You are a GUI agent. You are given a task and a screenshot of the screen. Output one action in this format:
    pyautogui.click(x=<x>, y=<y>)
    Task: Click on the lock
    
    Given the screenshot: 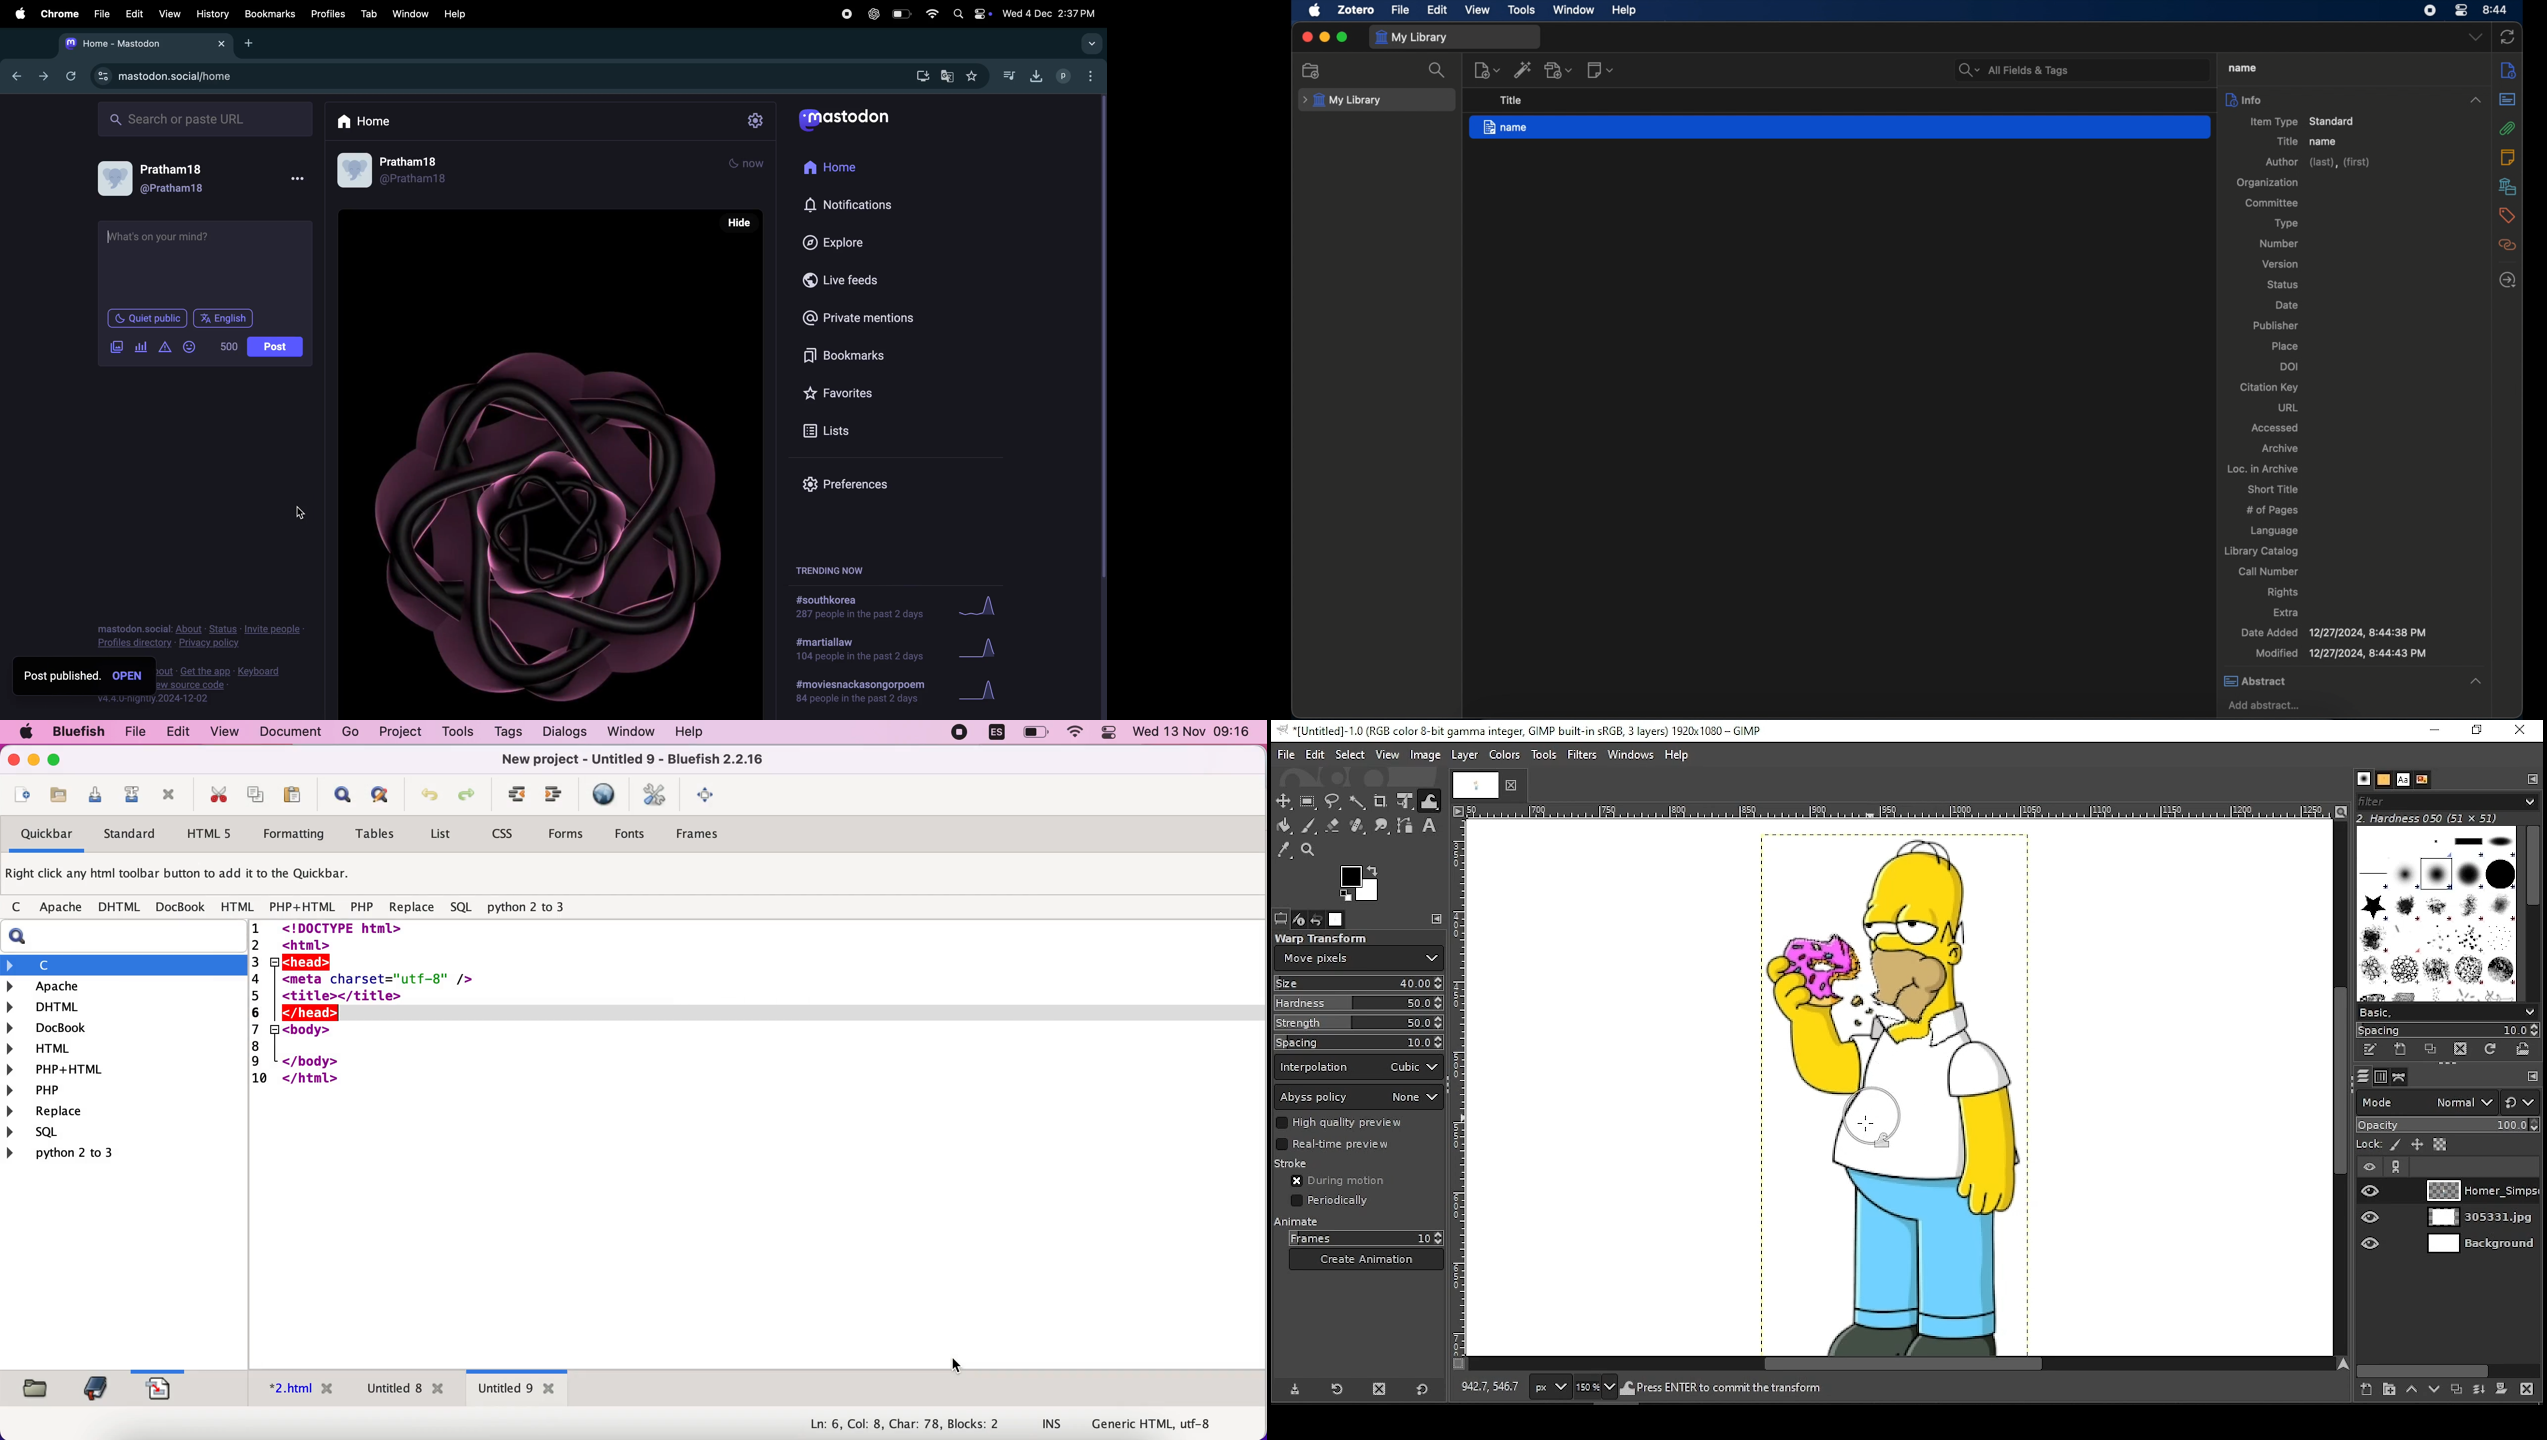 What is the action you would take?
    pyautogui.click(x=2369, y=1145)
    